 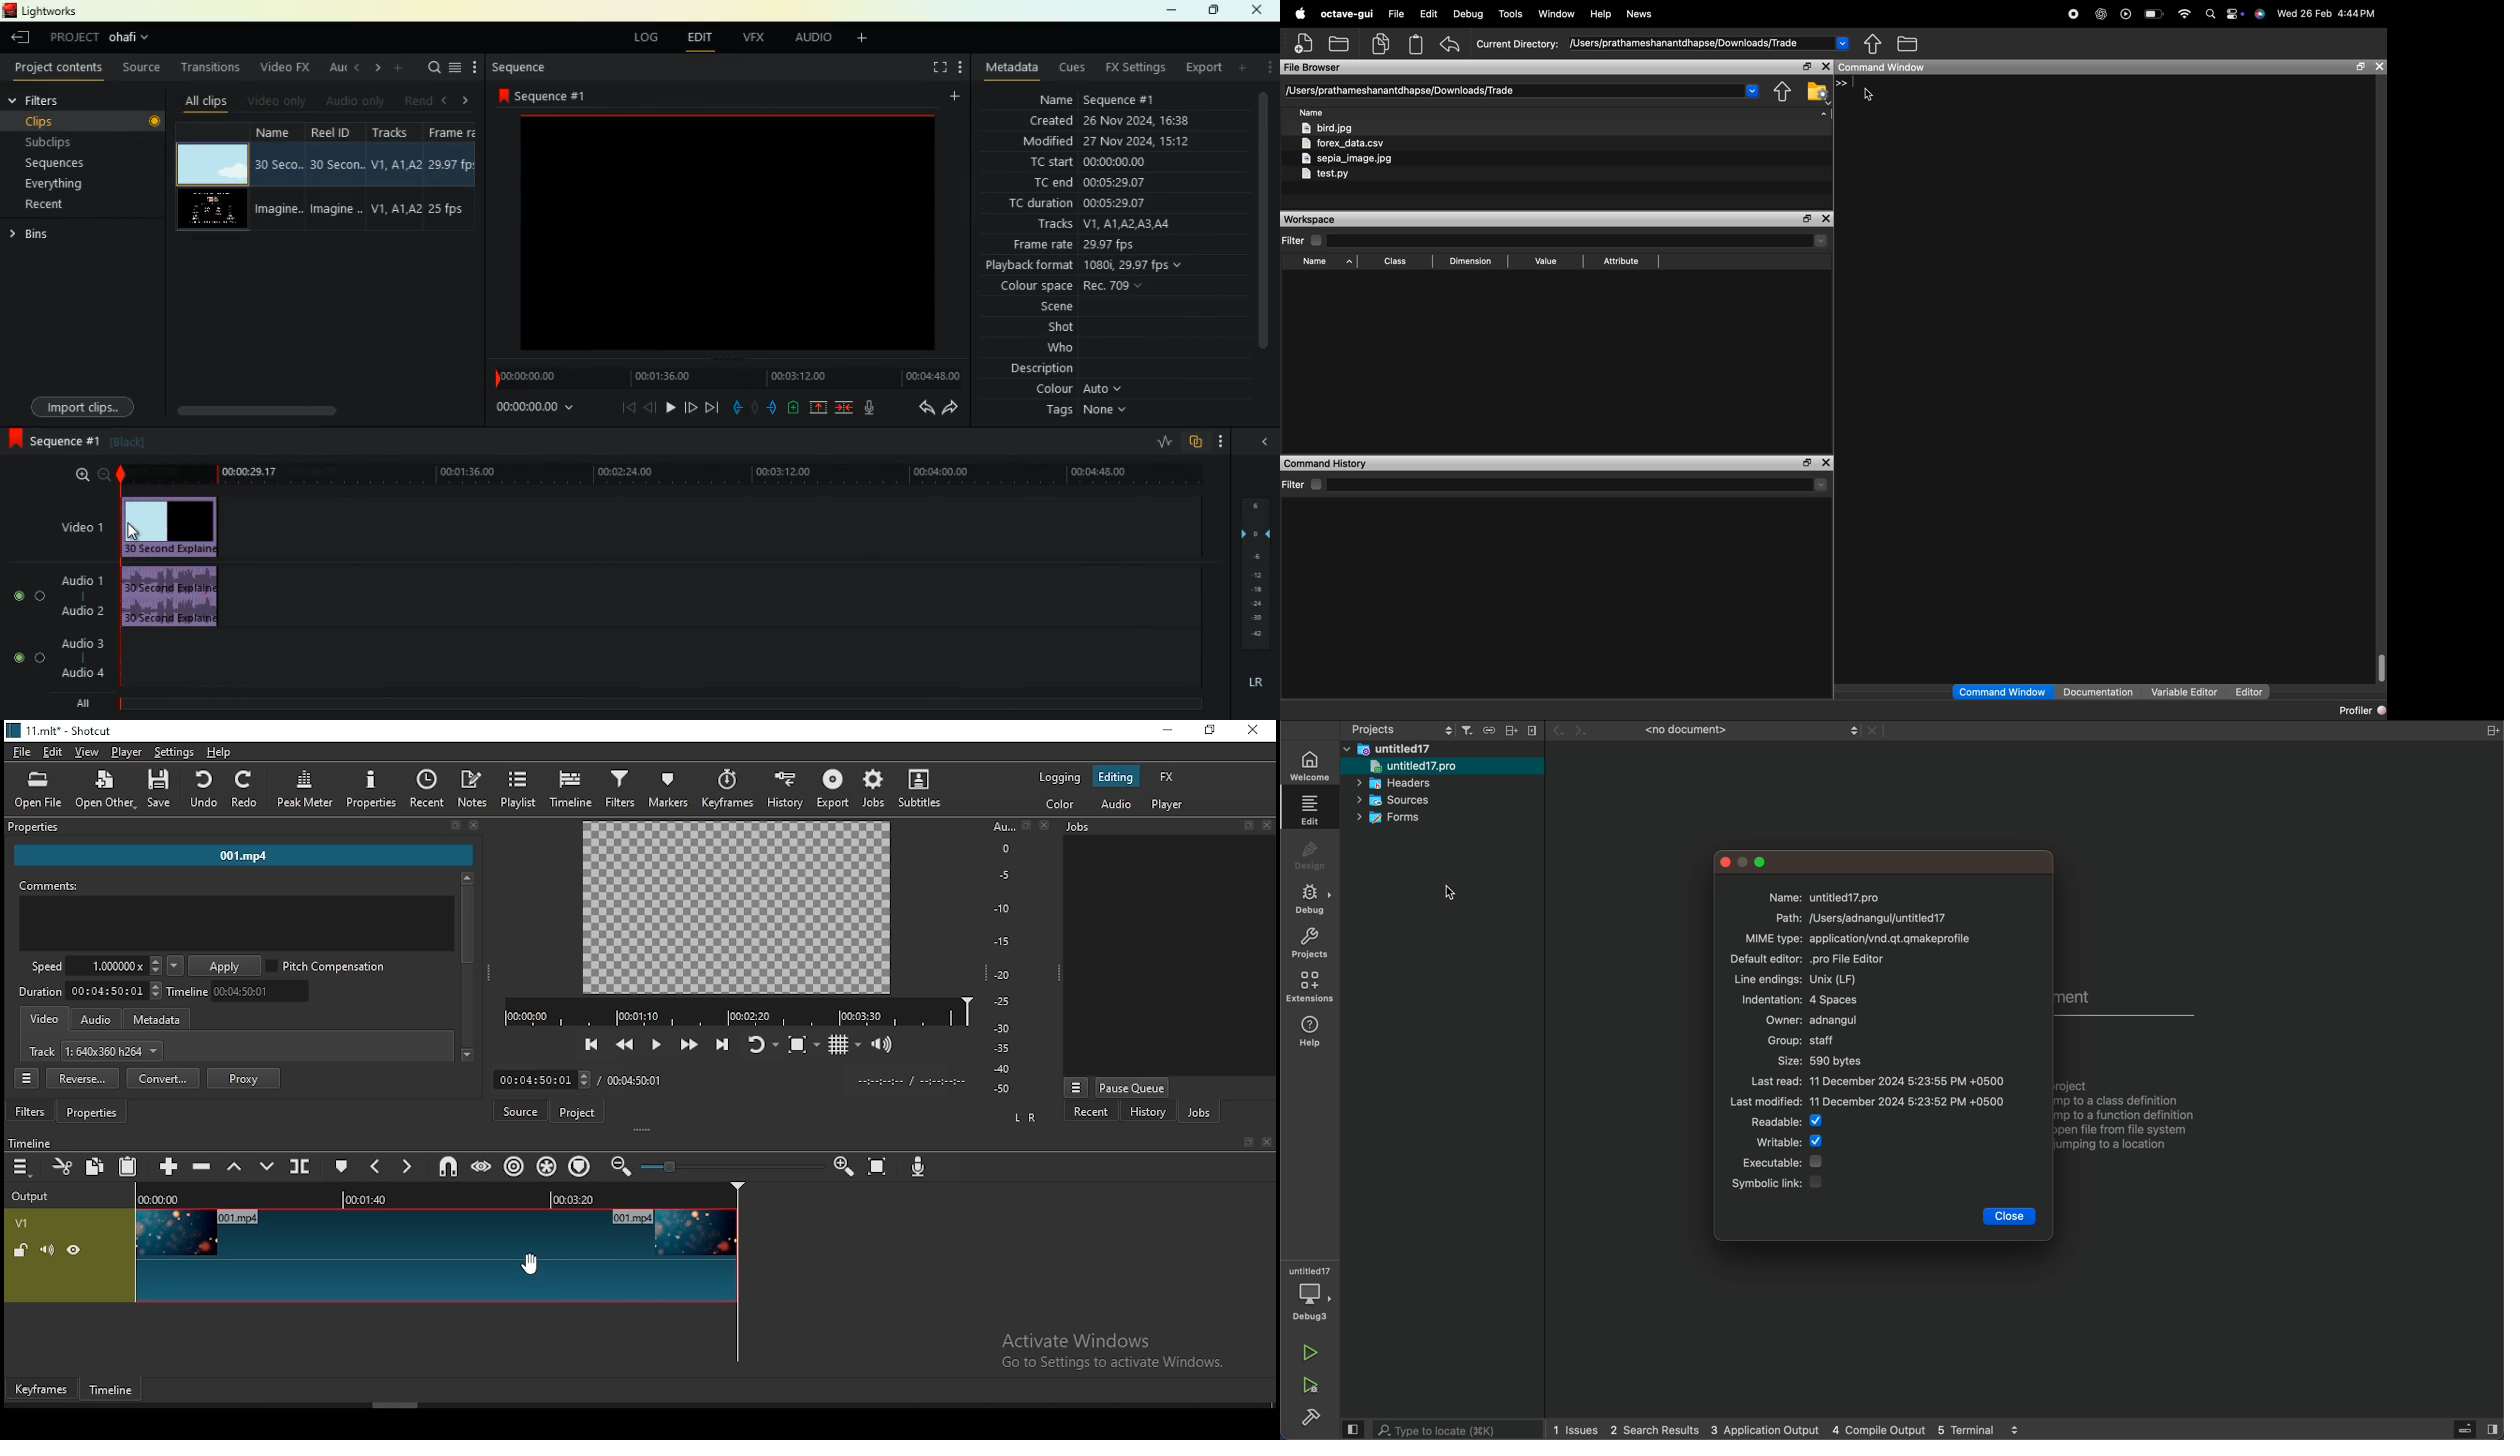 I want to click on time, so click(x=532, y=410).